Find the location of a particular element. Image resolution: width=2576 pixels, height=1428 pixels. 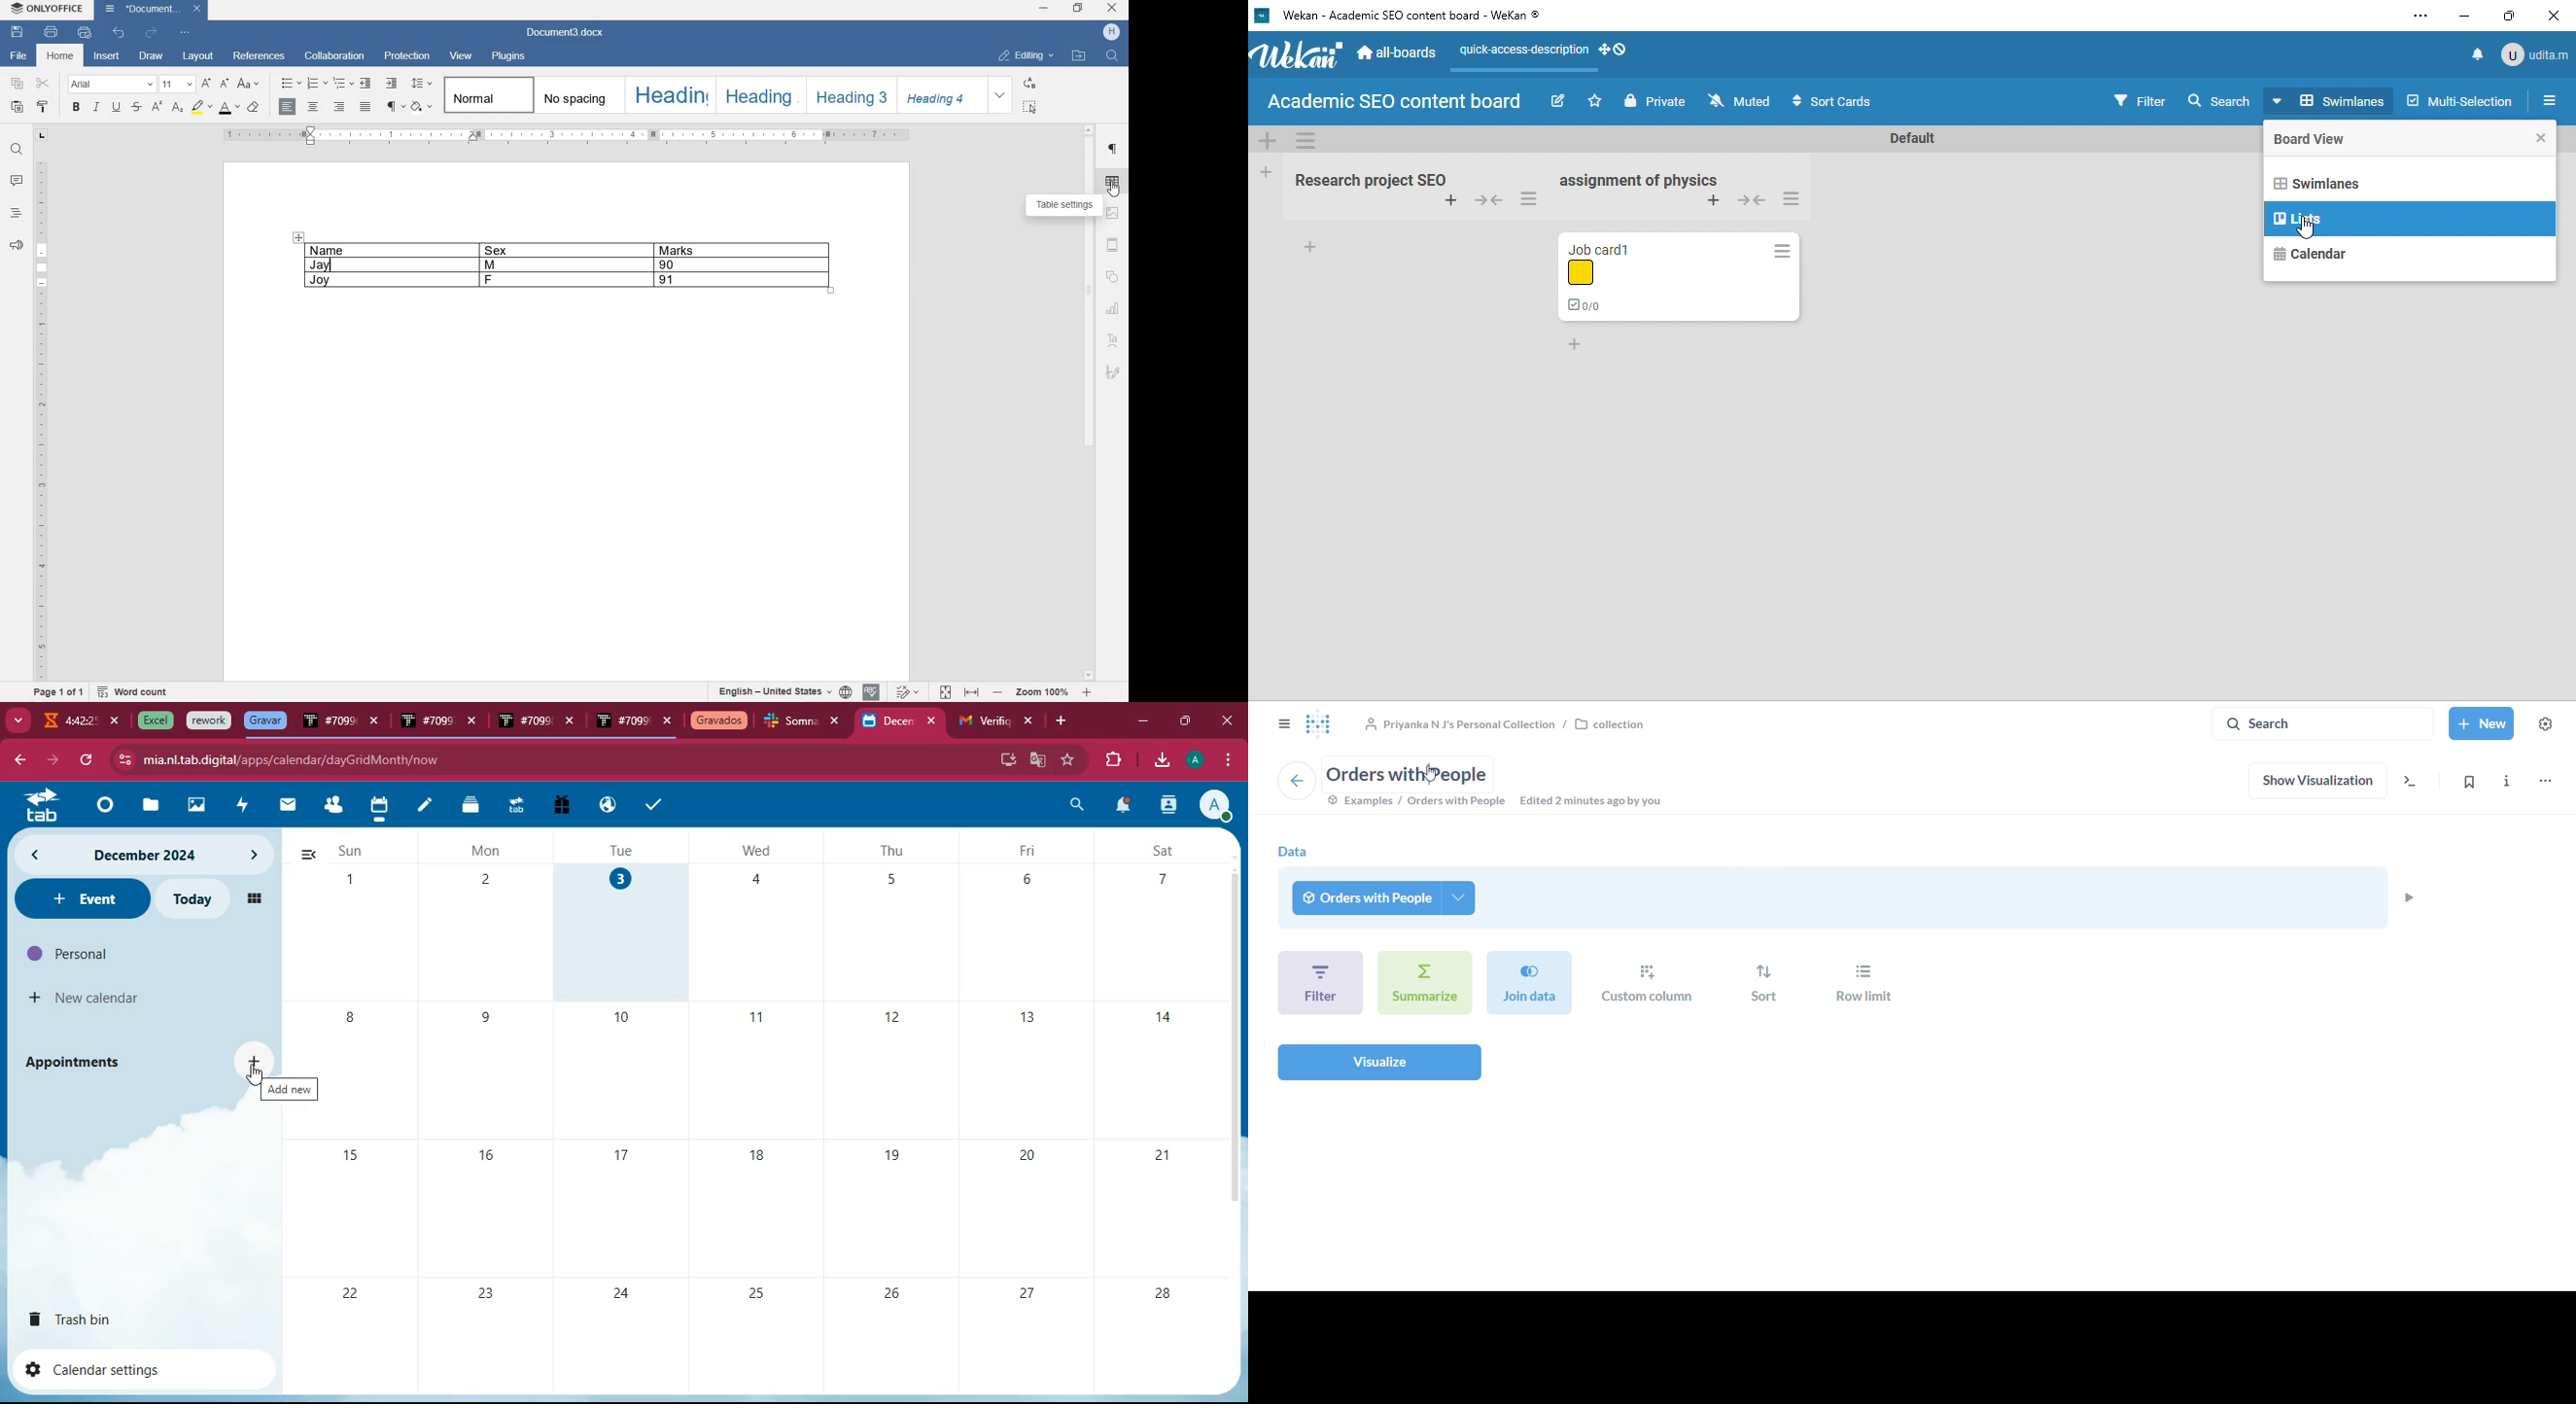

tab is located at coordinates (329, 724).